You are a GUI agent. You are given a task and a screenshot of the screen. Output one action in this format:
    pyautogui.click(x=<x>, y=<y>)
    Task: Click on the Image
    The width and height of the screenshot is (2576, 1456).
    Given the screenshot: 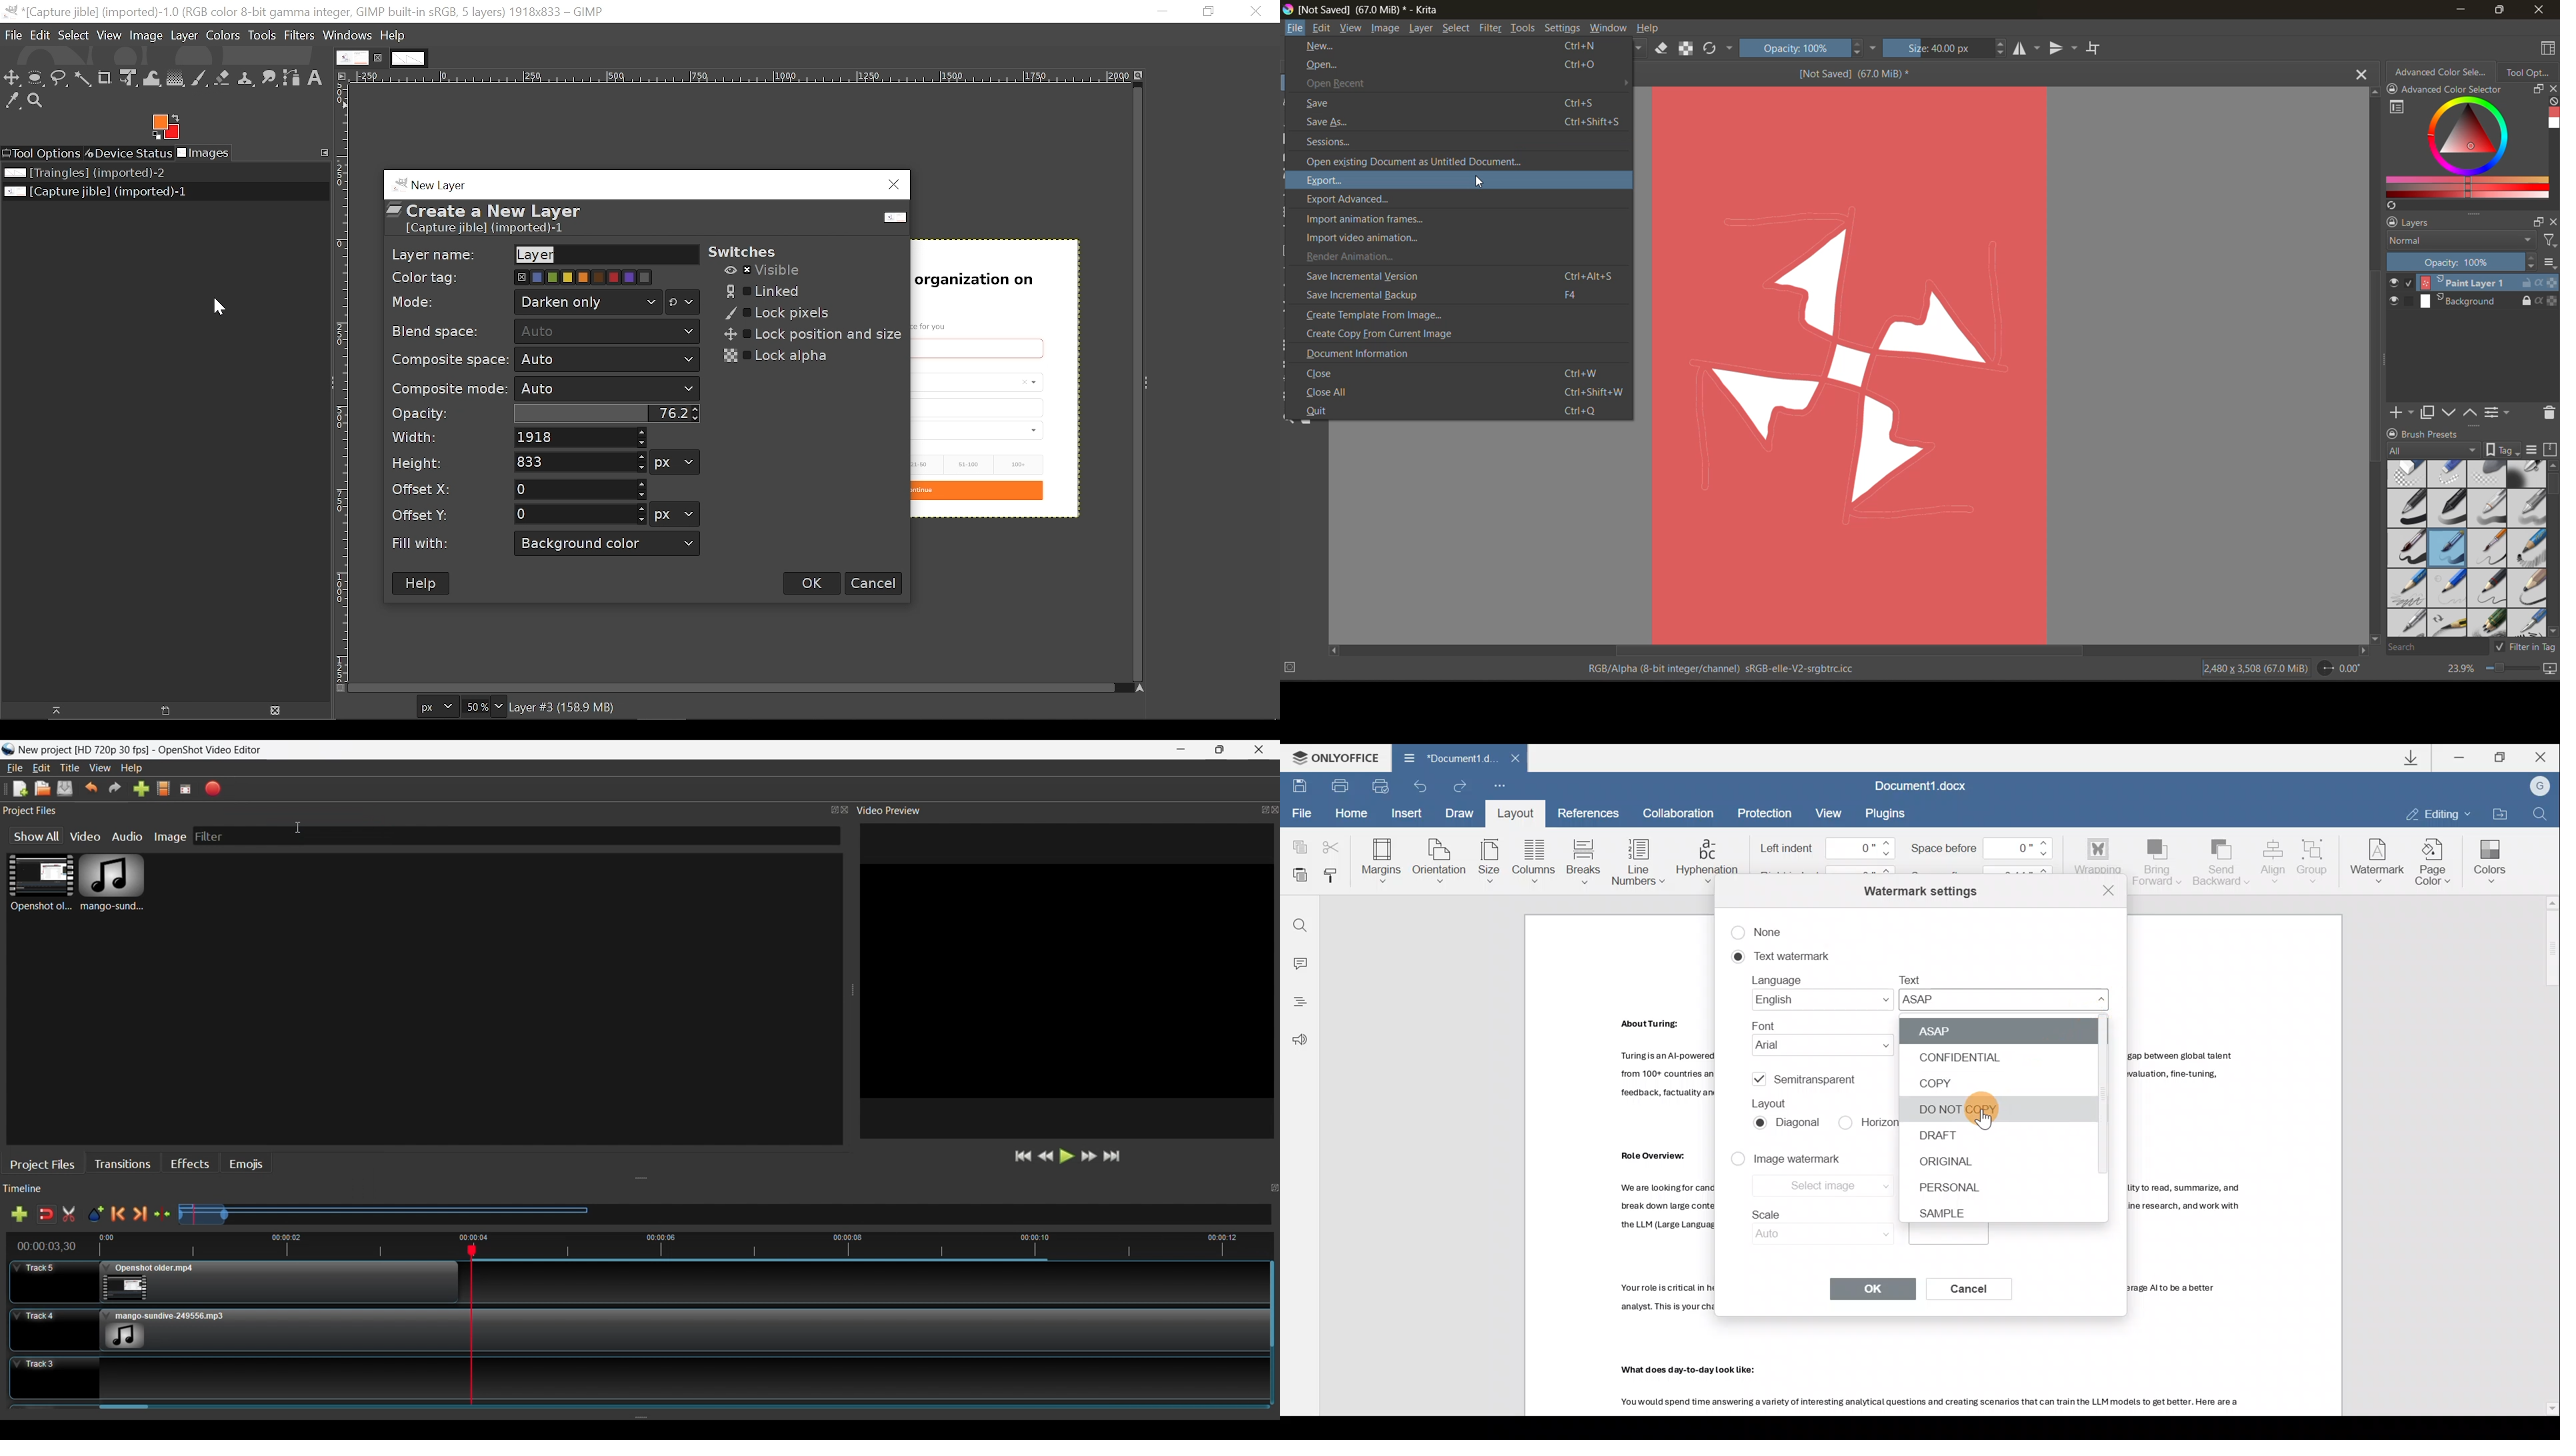 What is the action you would take?
    pyautogui.click(x=170, y=837)
    